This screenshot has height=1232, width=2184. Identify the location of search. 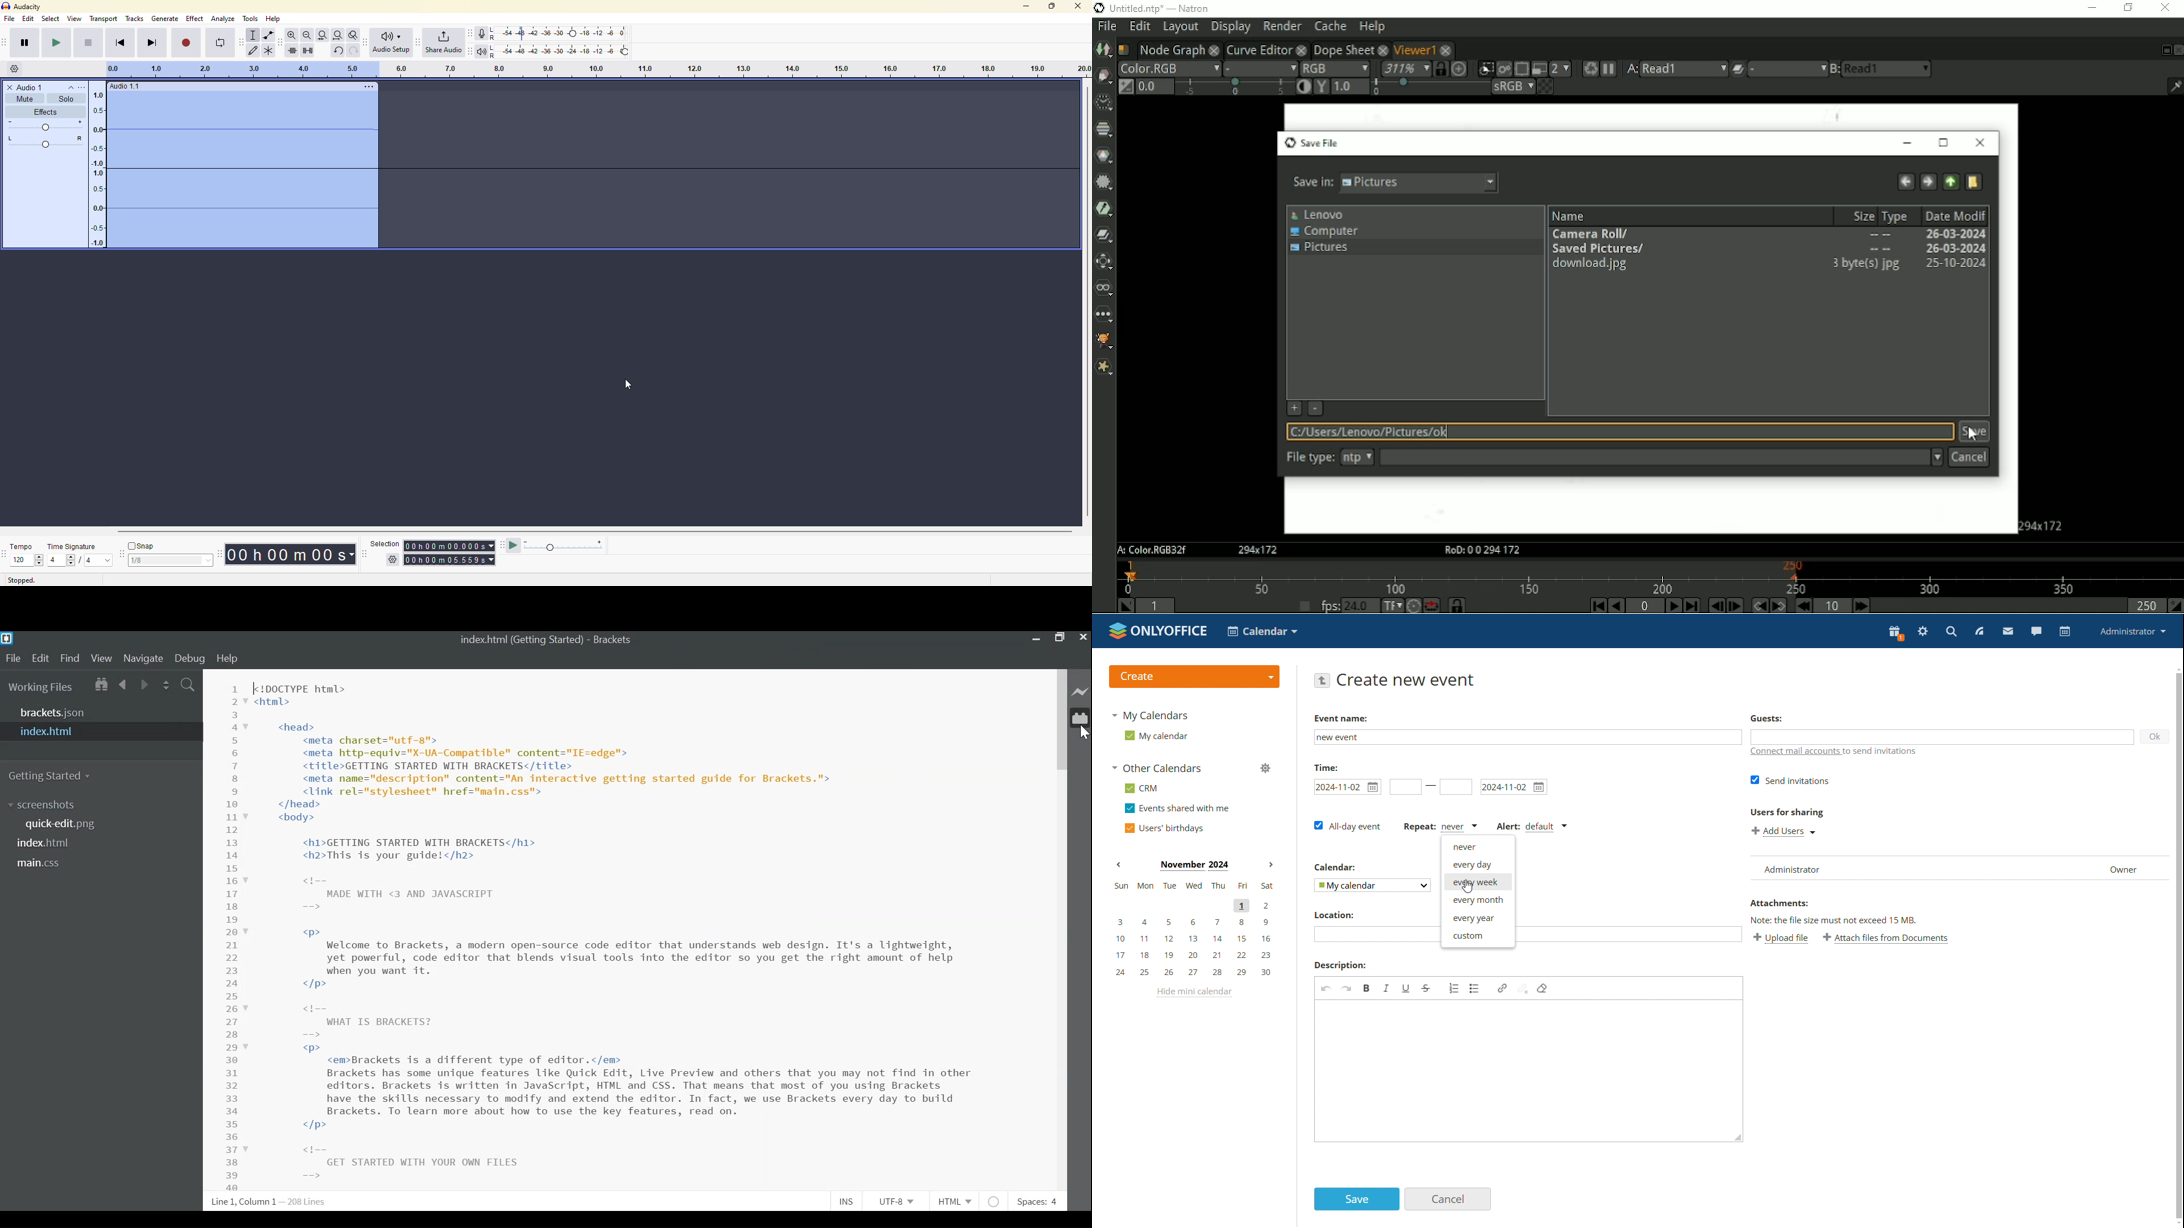
(1953, 631).